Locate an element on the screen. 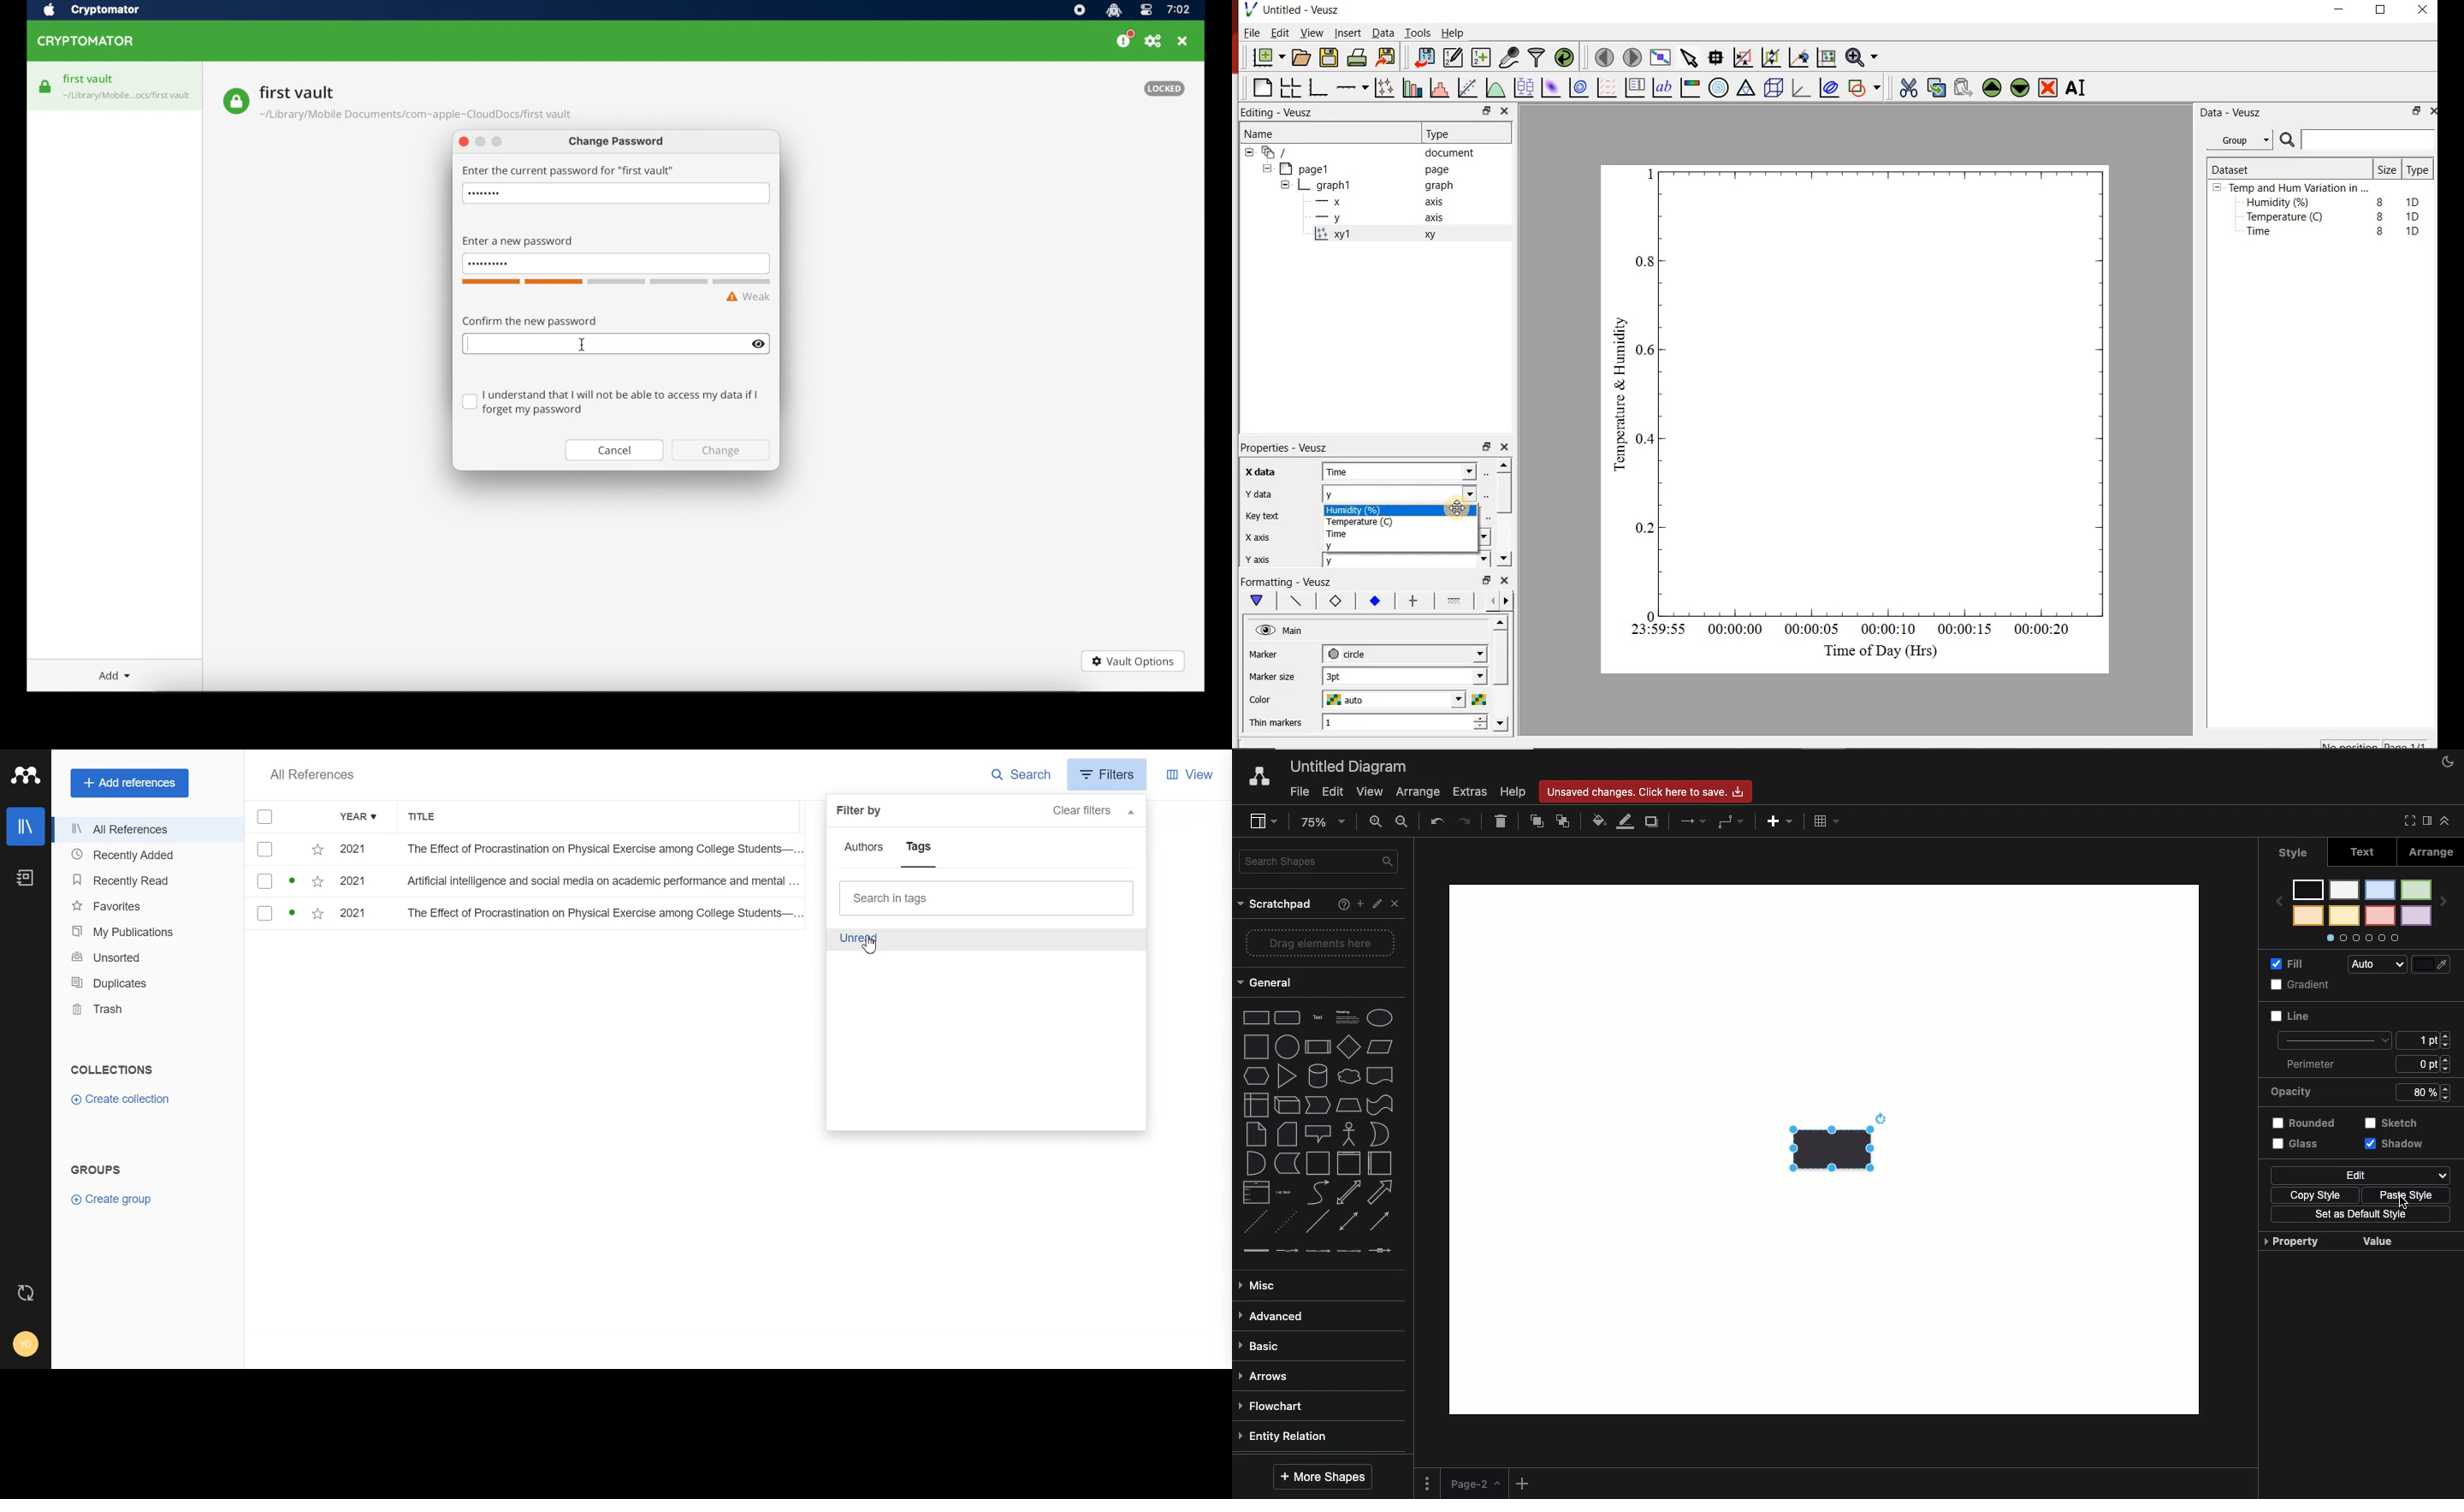  No position is located at coordinates (2350, 744).